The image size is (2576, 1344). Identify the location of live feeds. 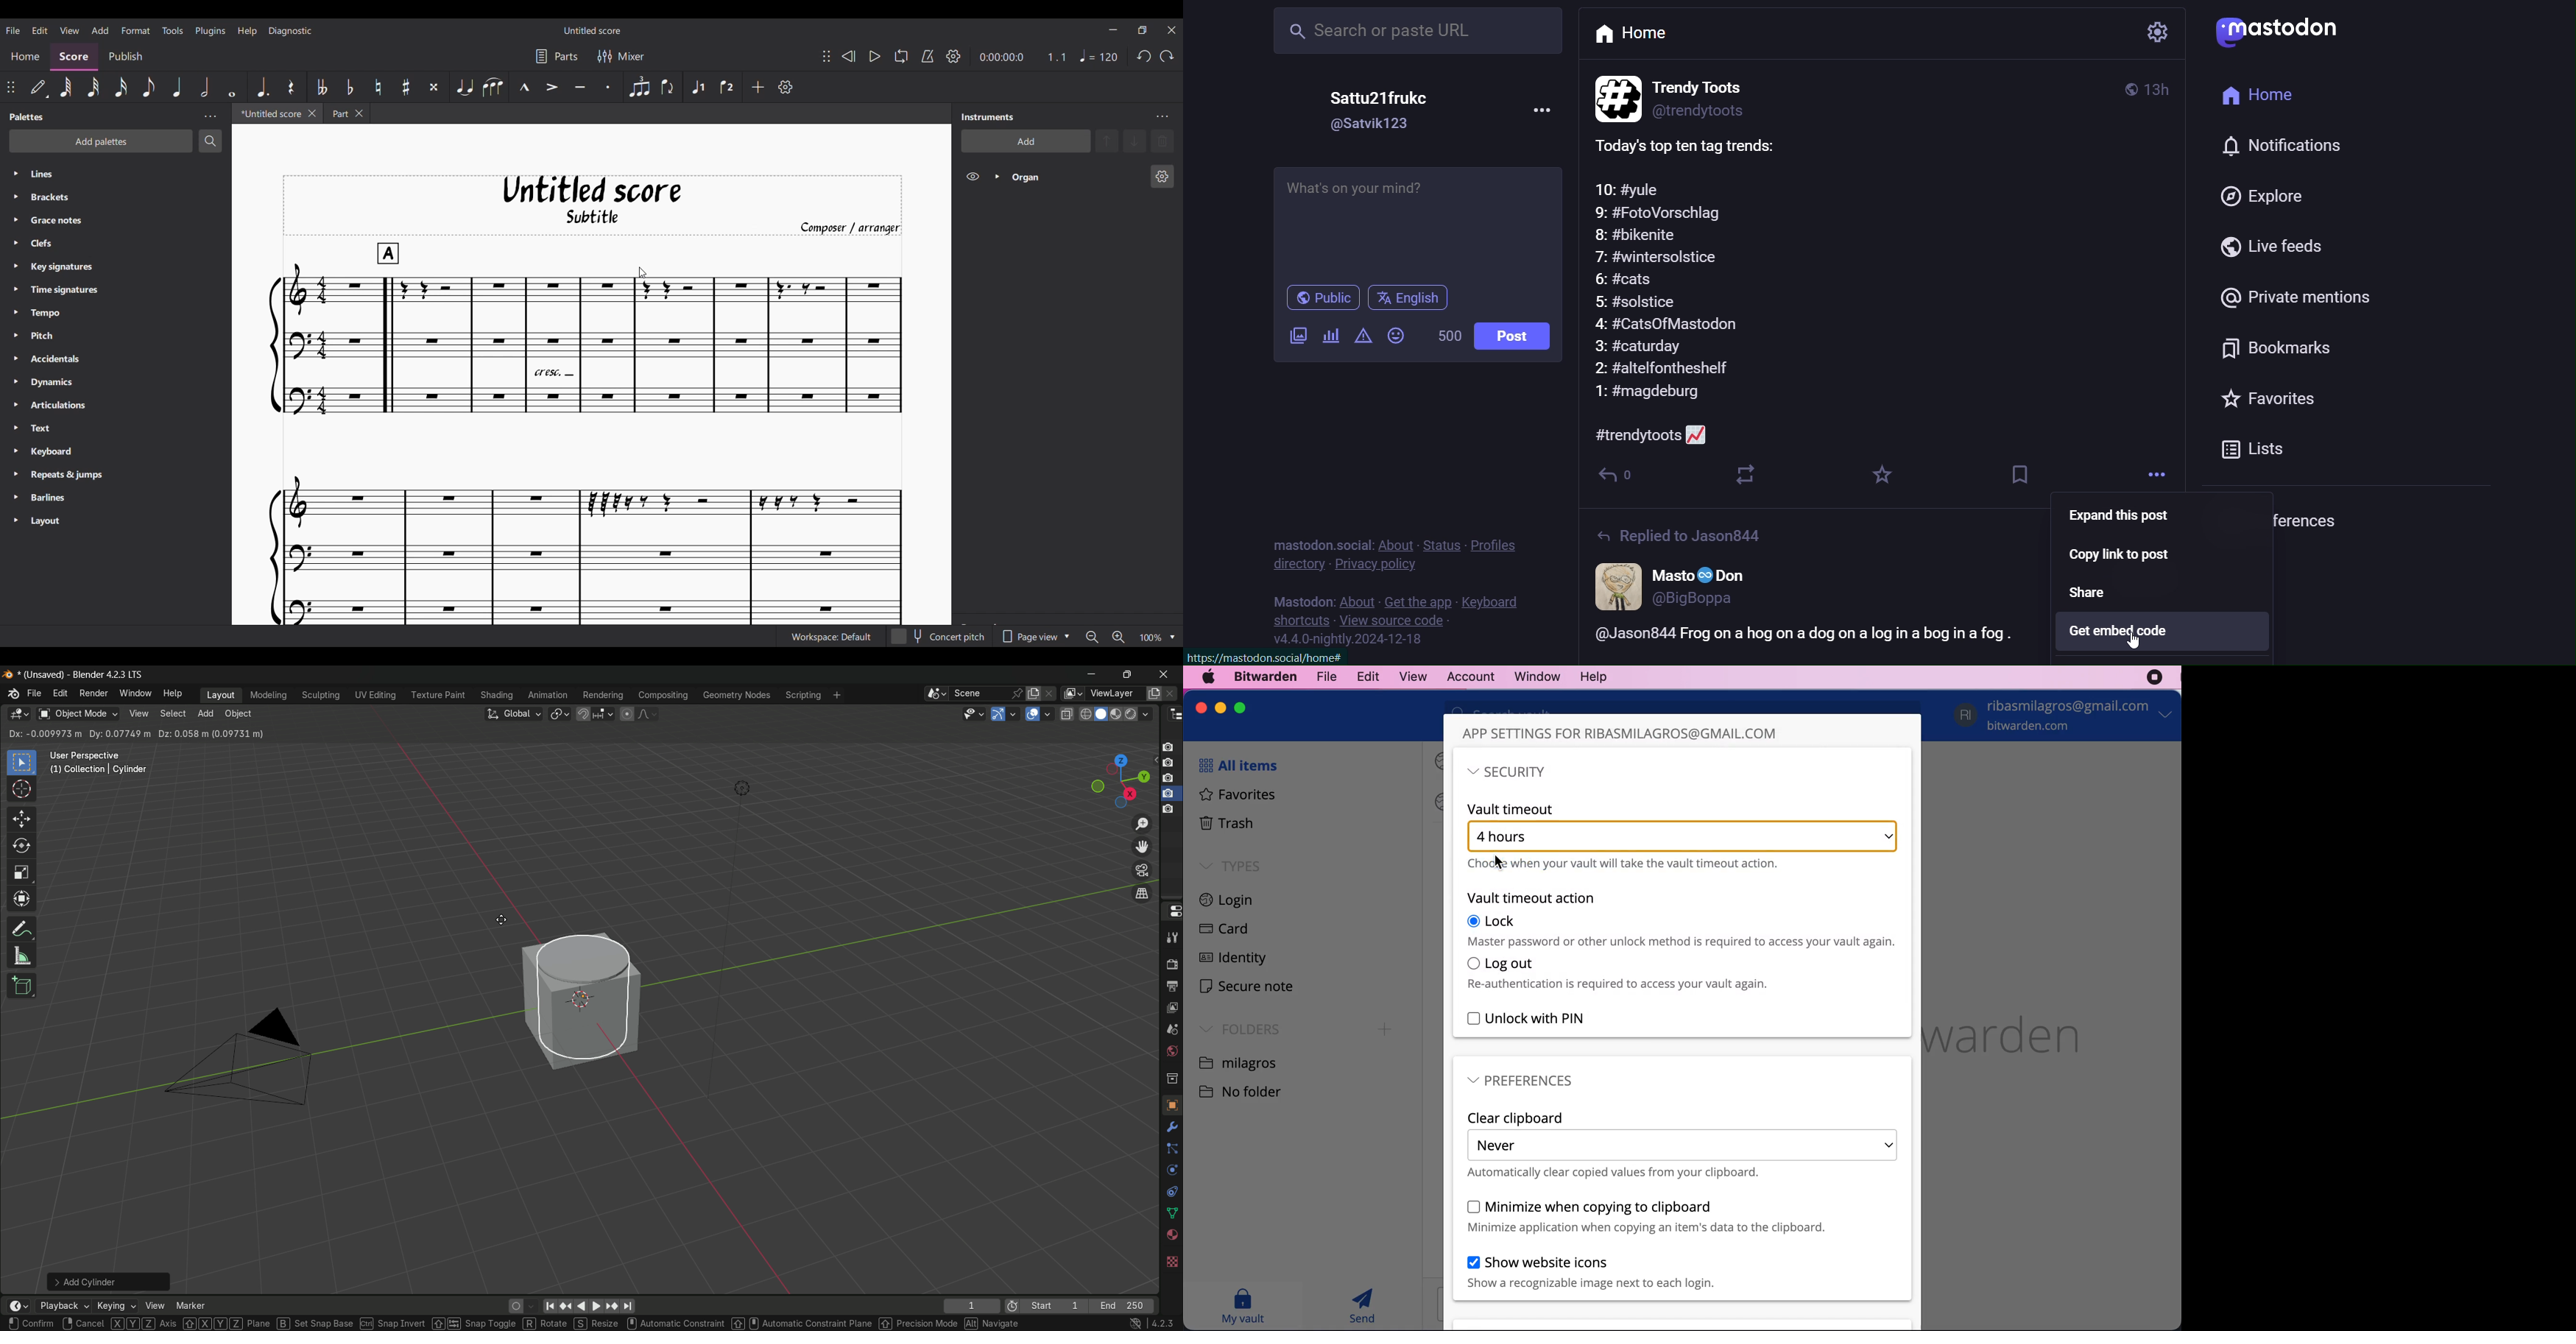
(2272, 249).